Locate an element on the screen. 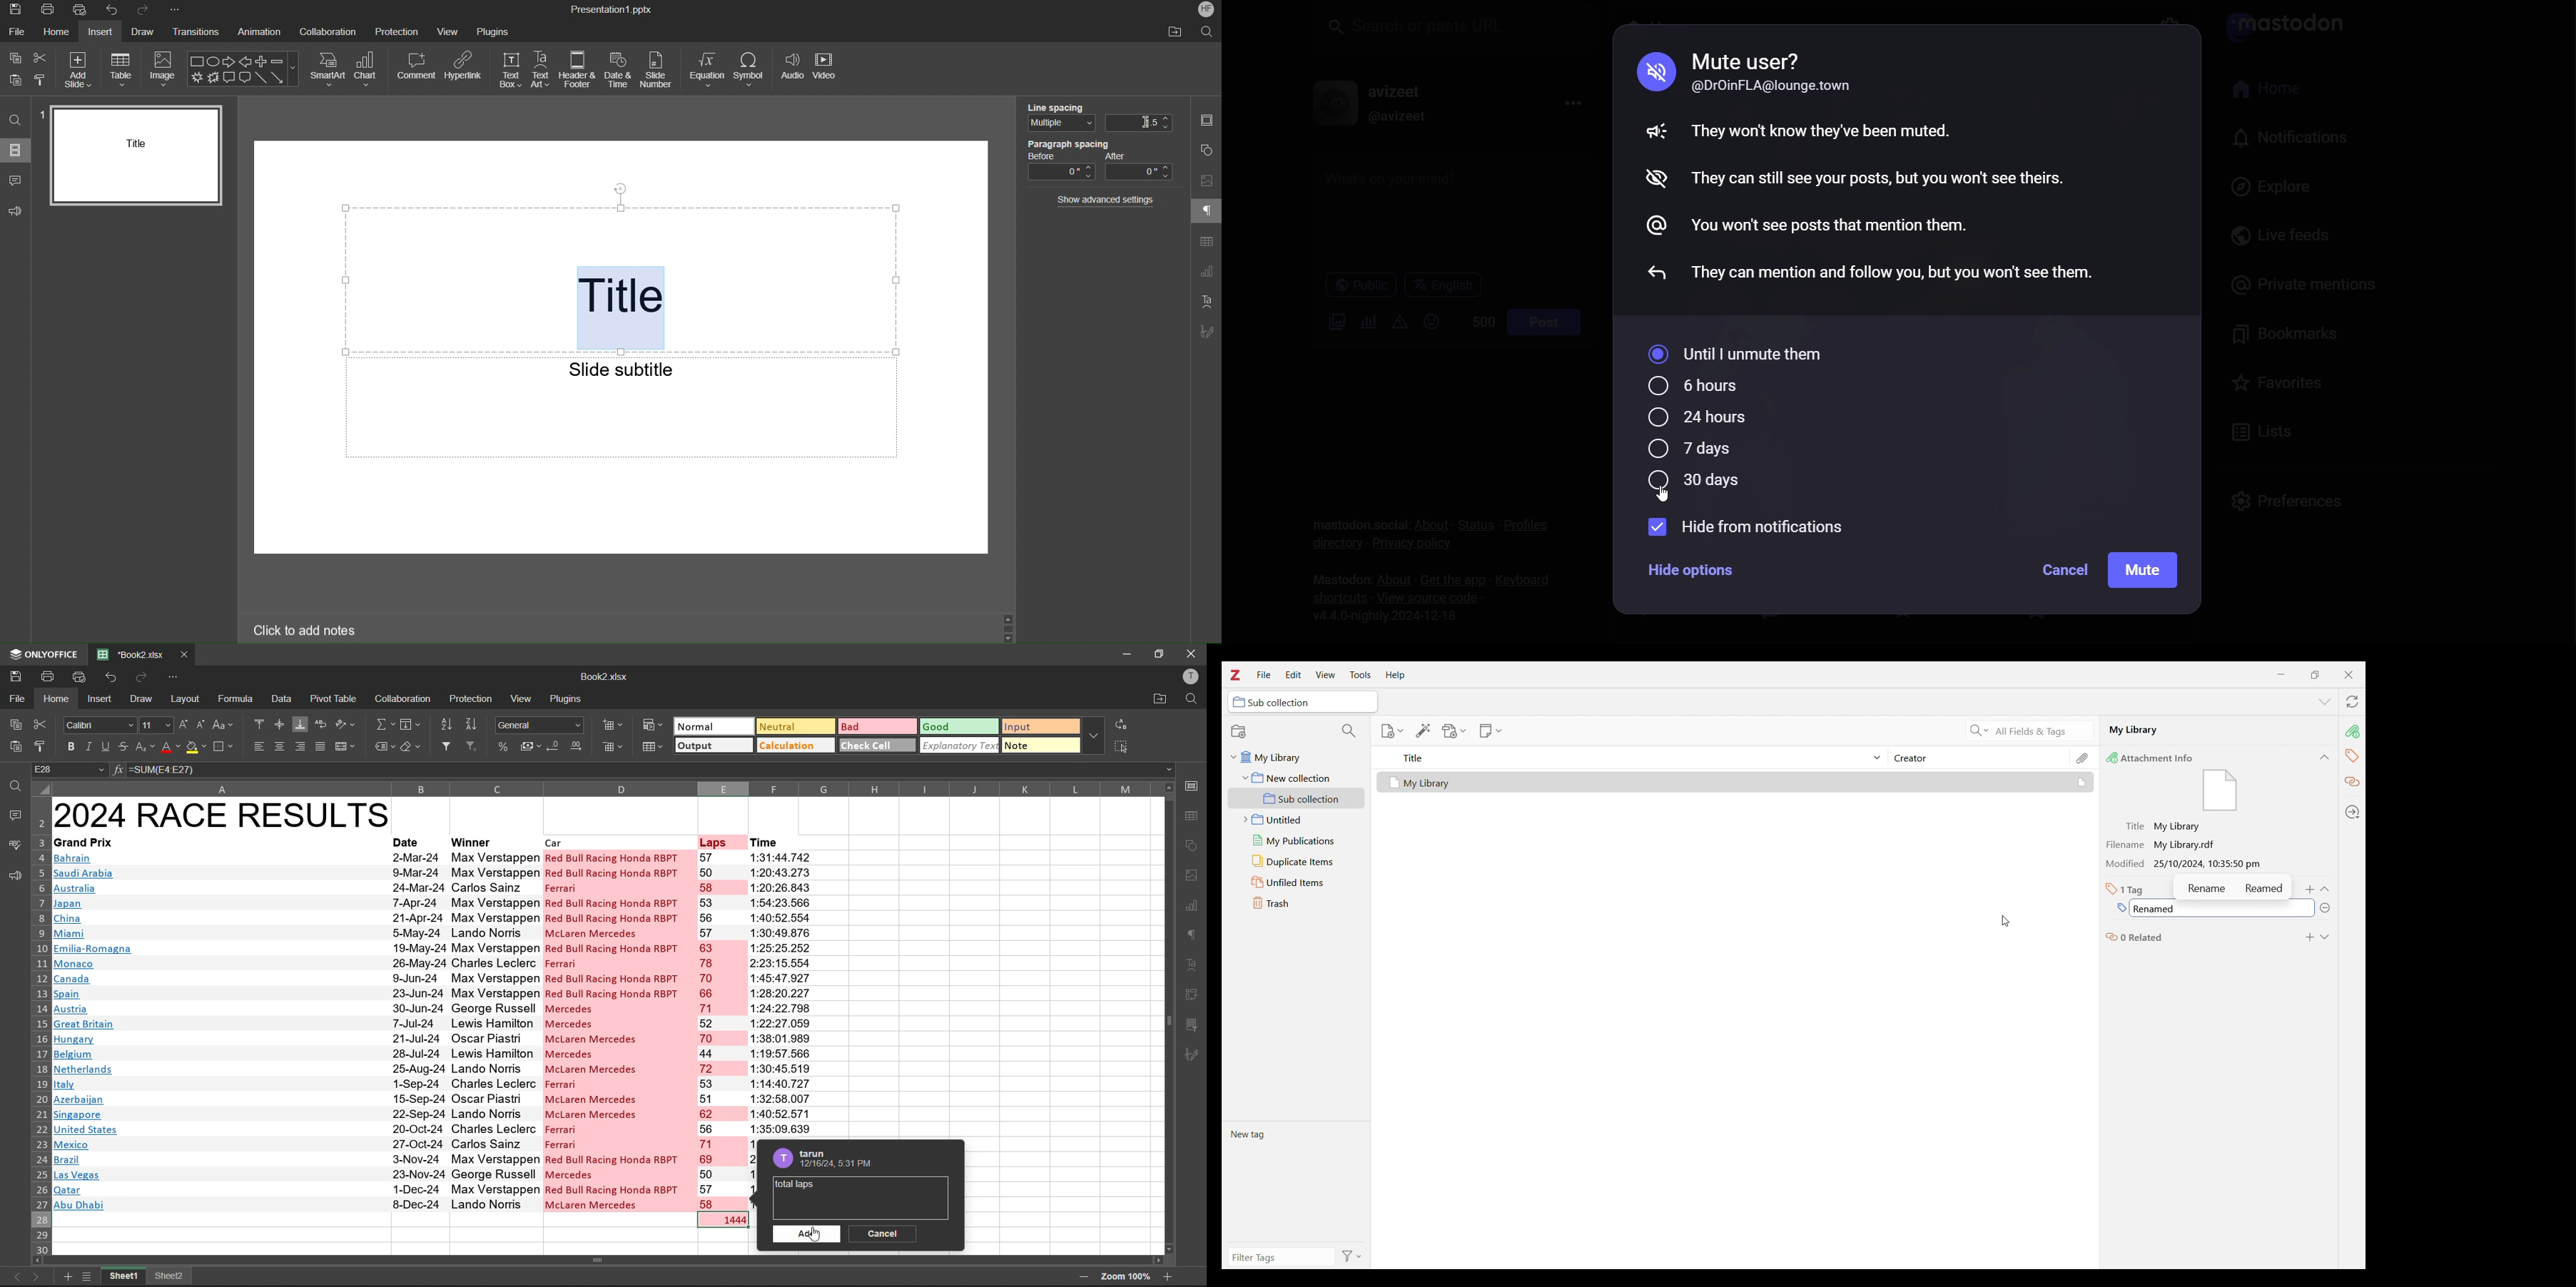 The width and height of the screenshot is (2576, 1288). SmartArt is located at coordinates (328, 70).